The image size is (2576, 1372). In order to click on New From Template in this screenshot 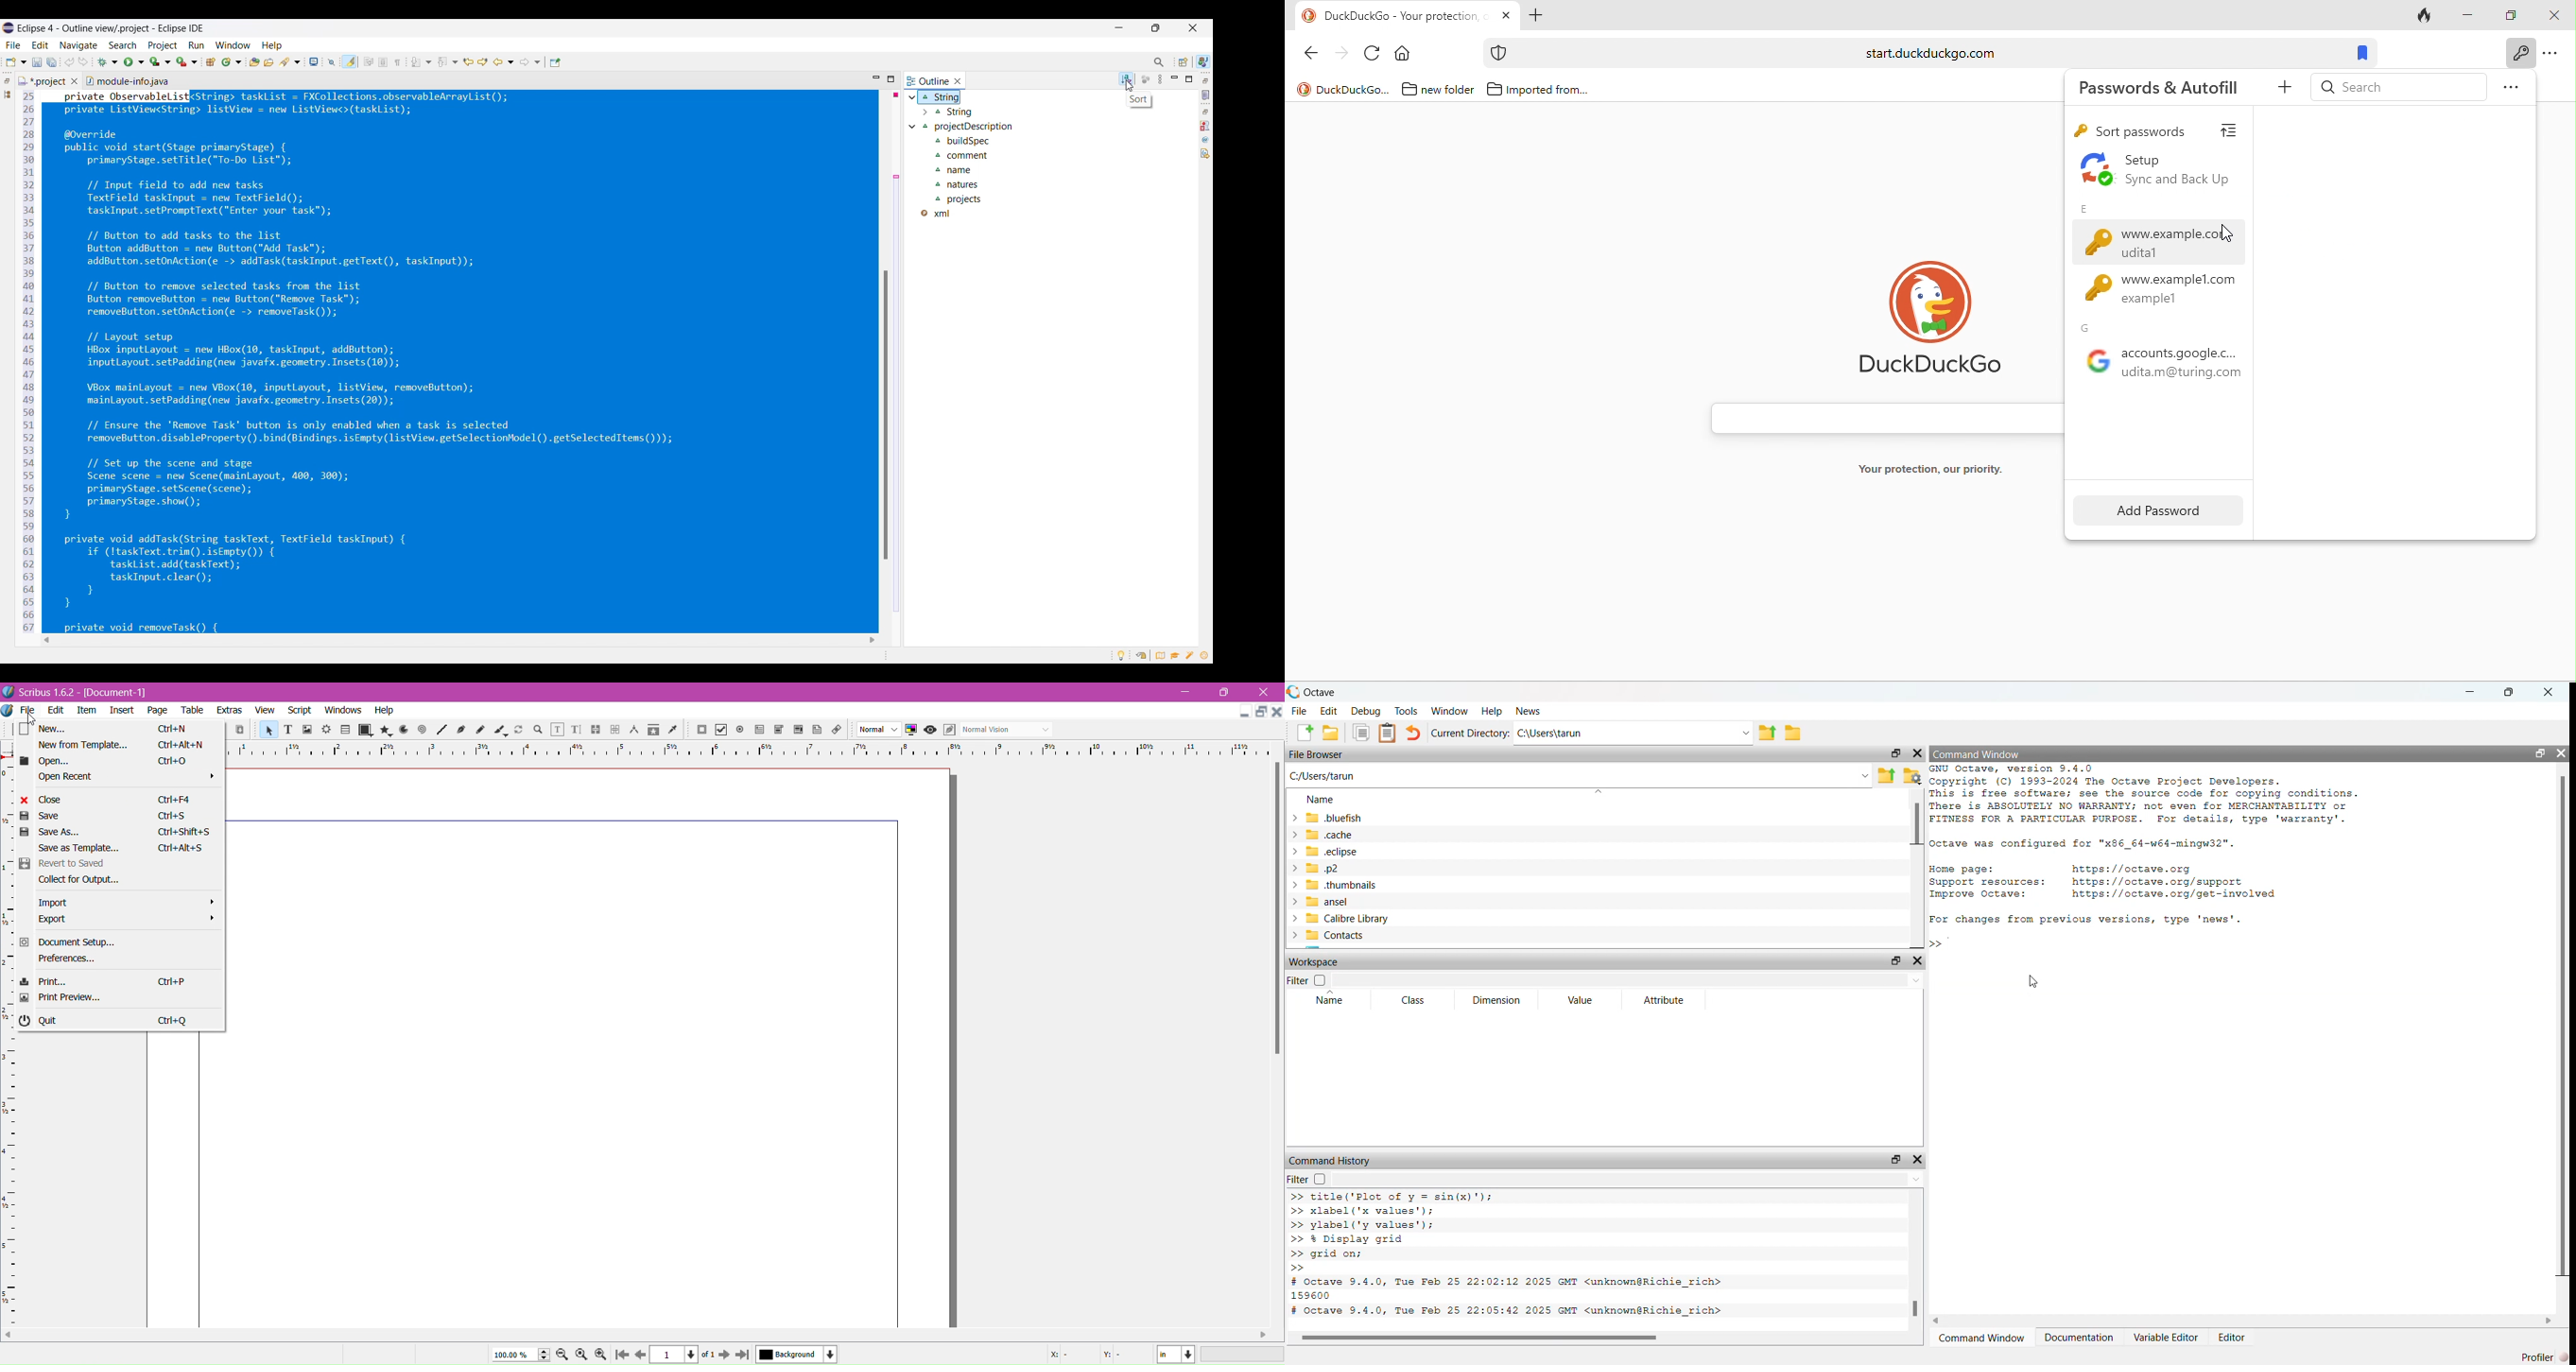, I will do `click(121, 745)`.